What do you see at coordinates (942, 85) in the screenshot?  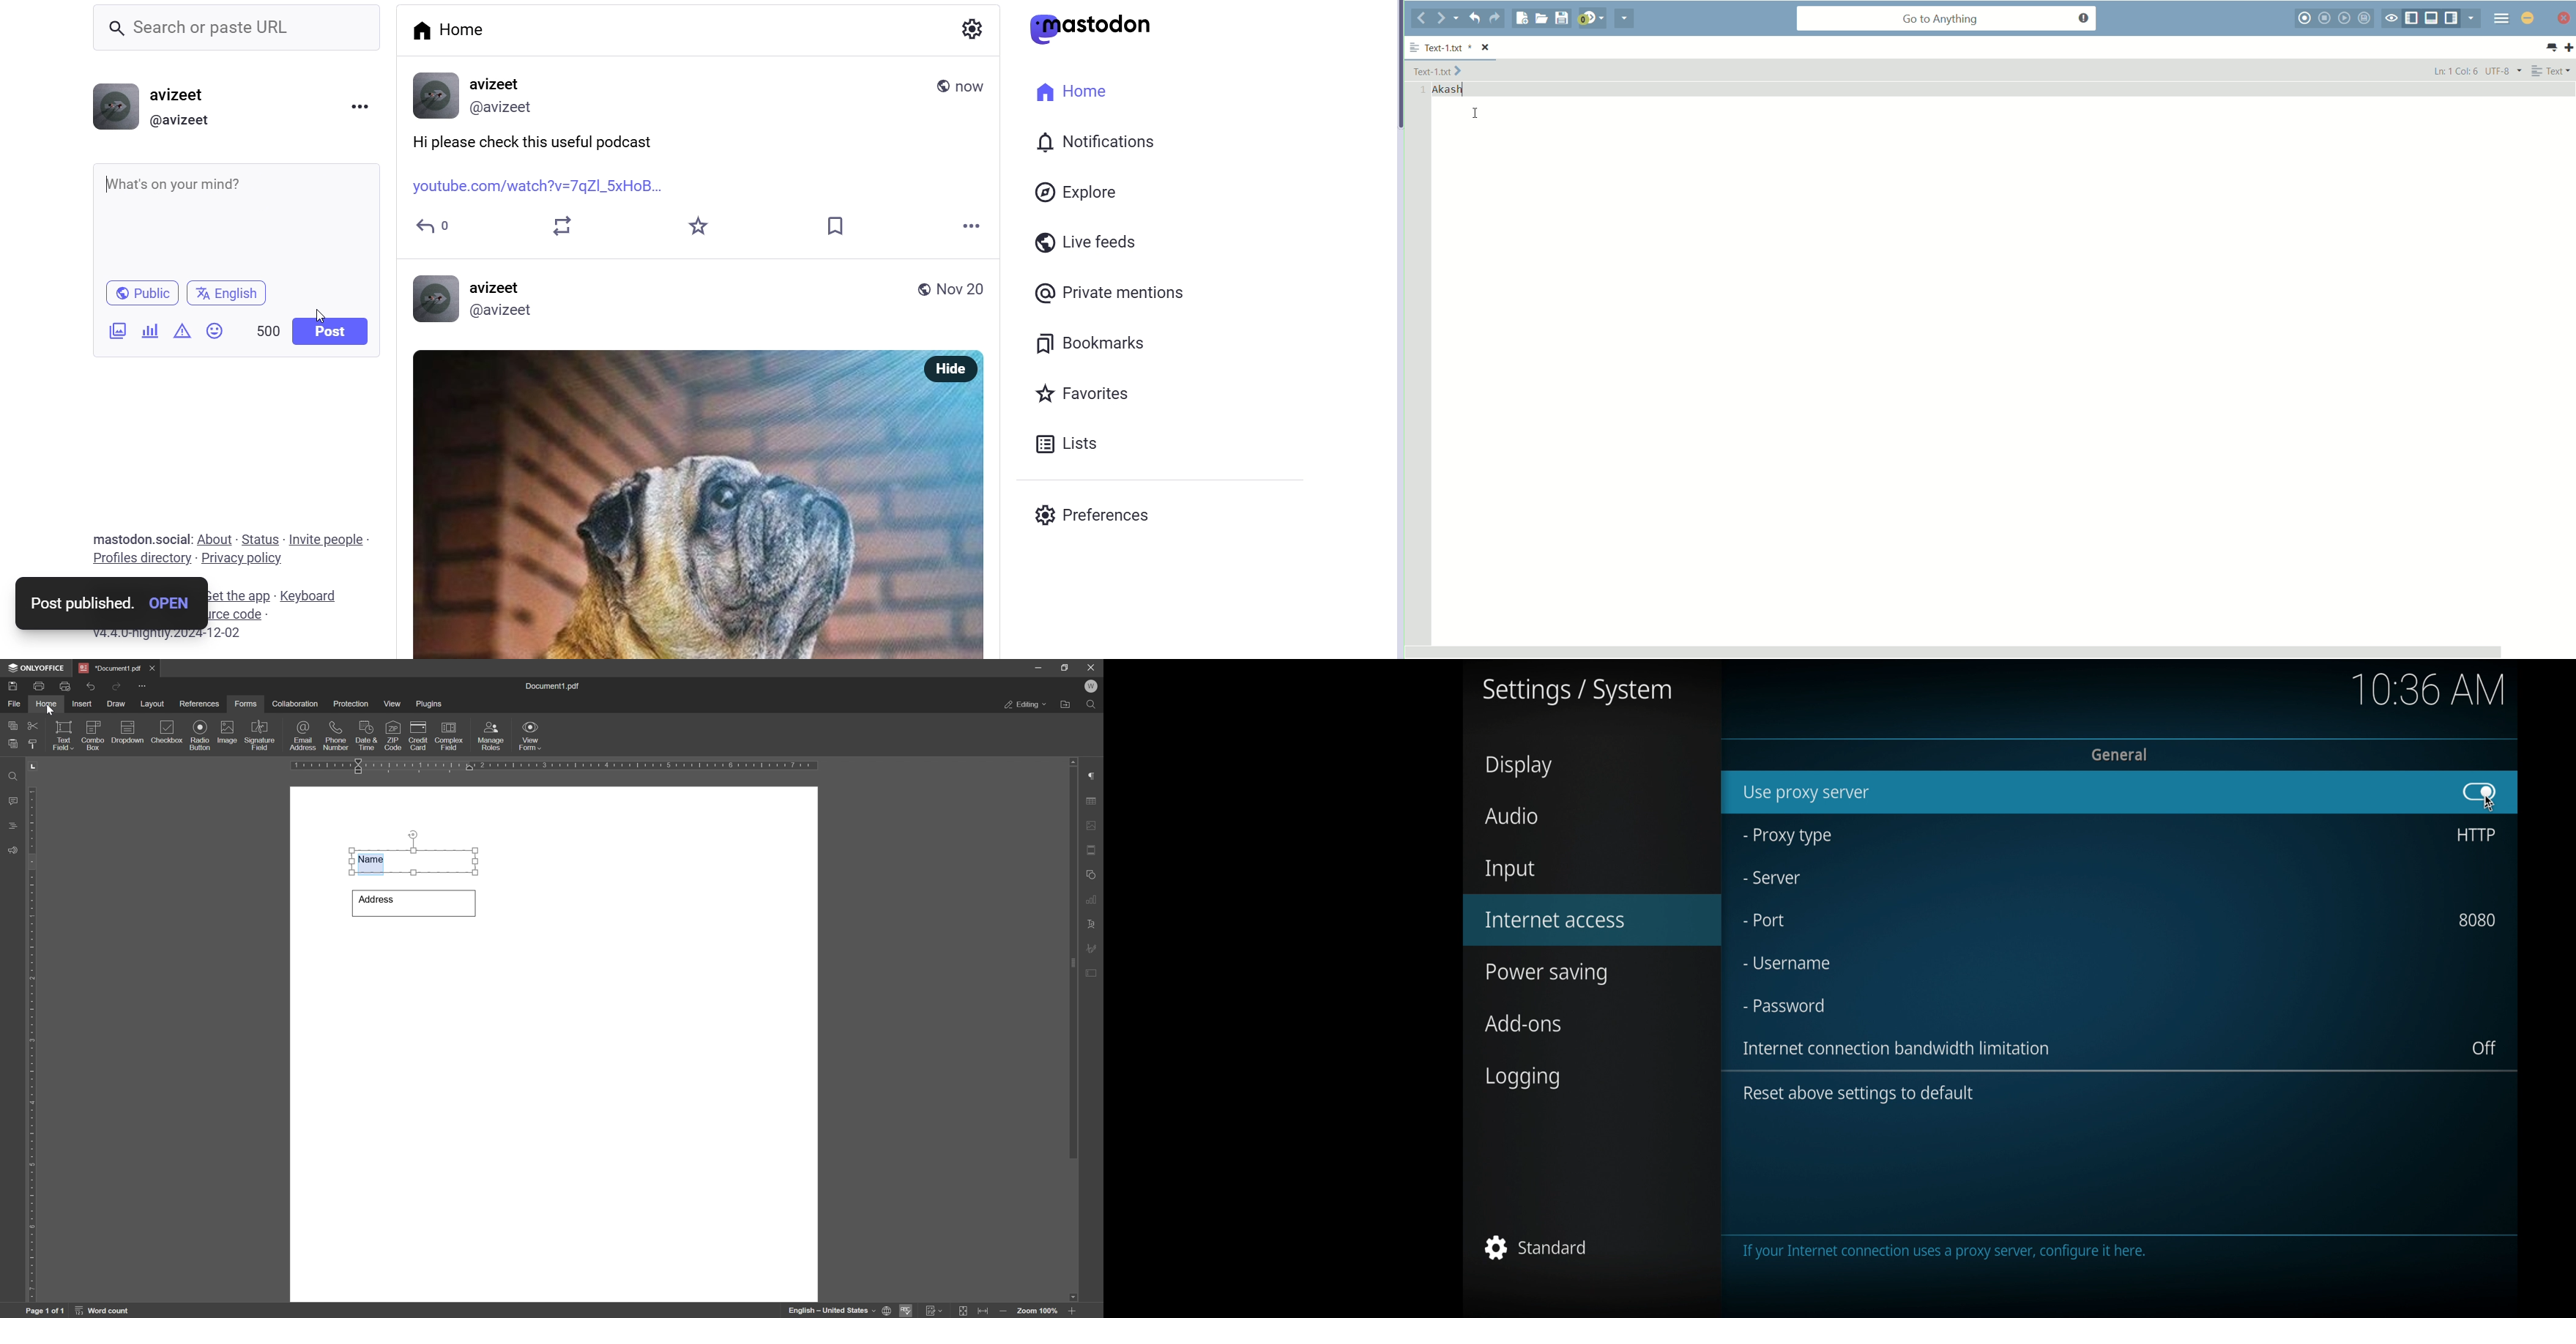 I see `public post` at bounding box center [942, 85].